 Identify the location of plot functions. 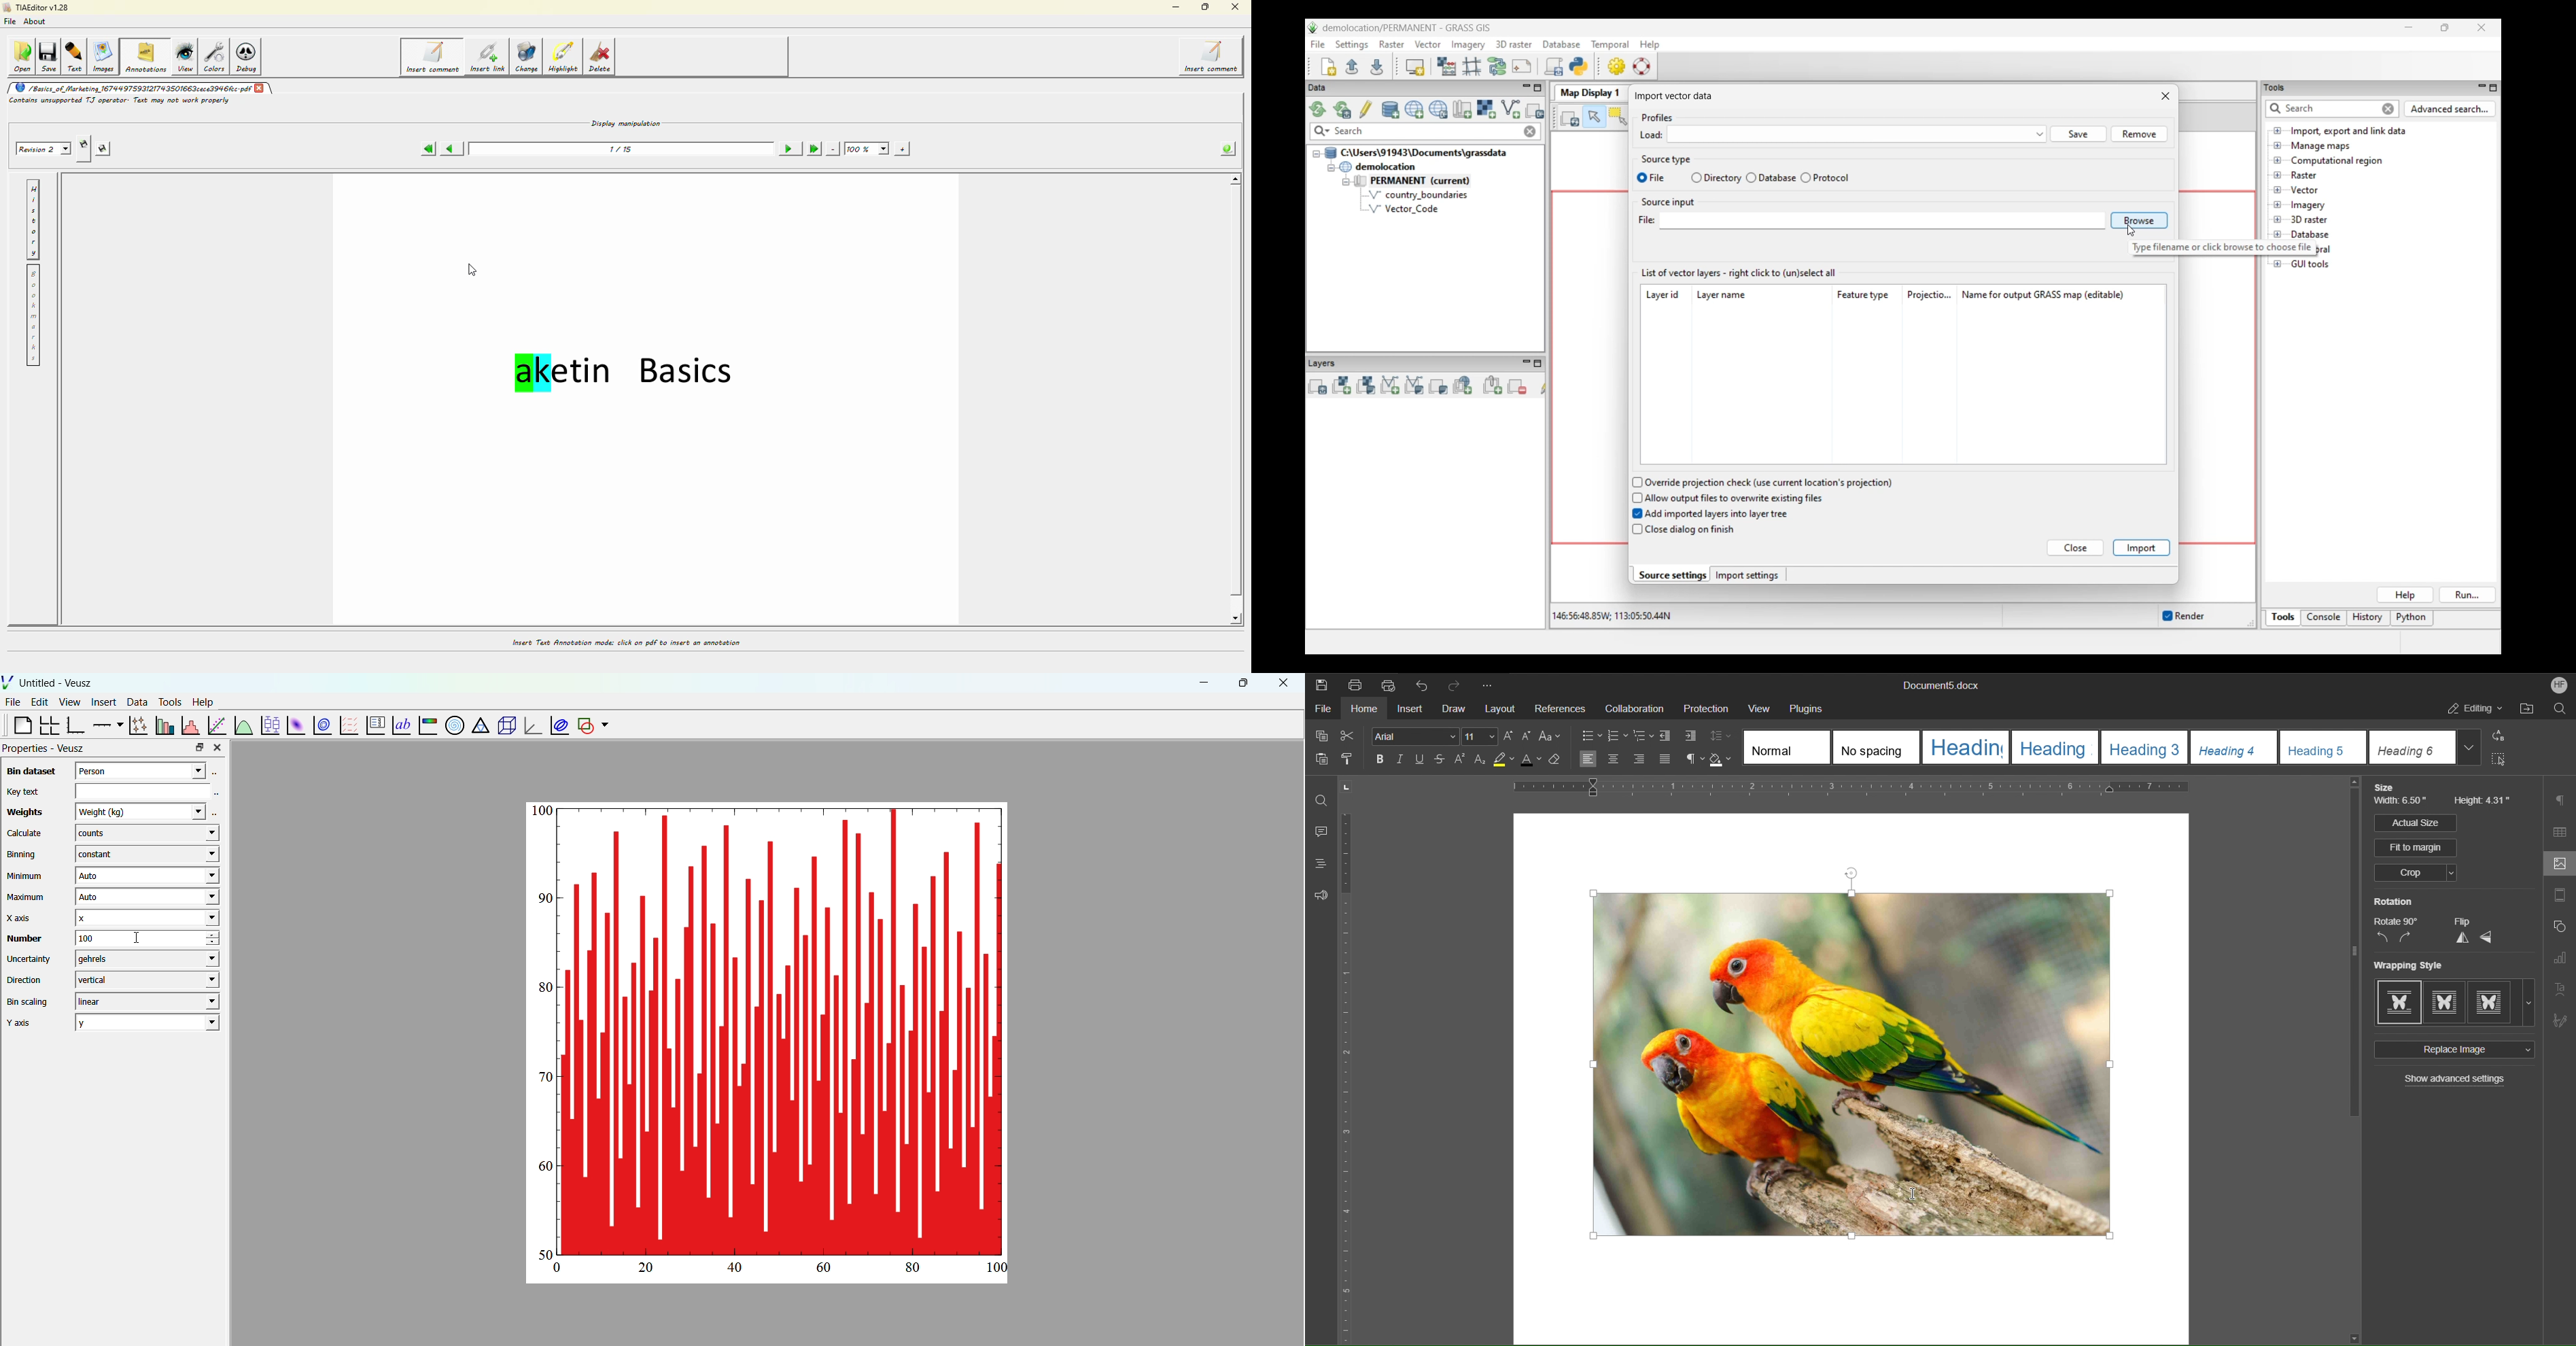
(243, 725).